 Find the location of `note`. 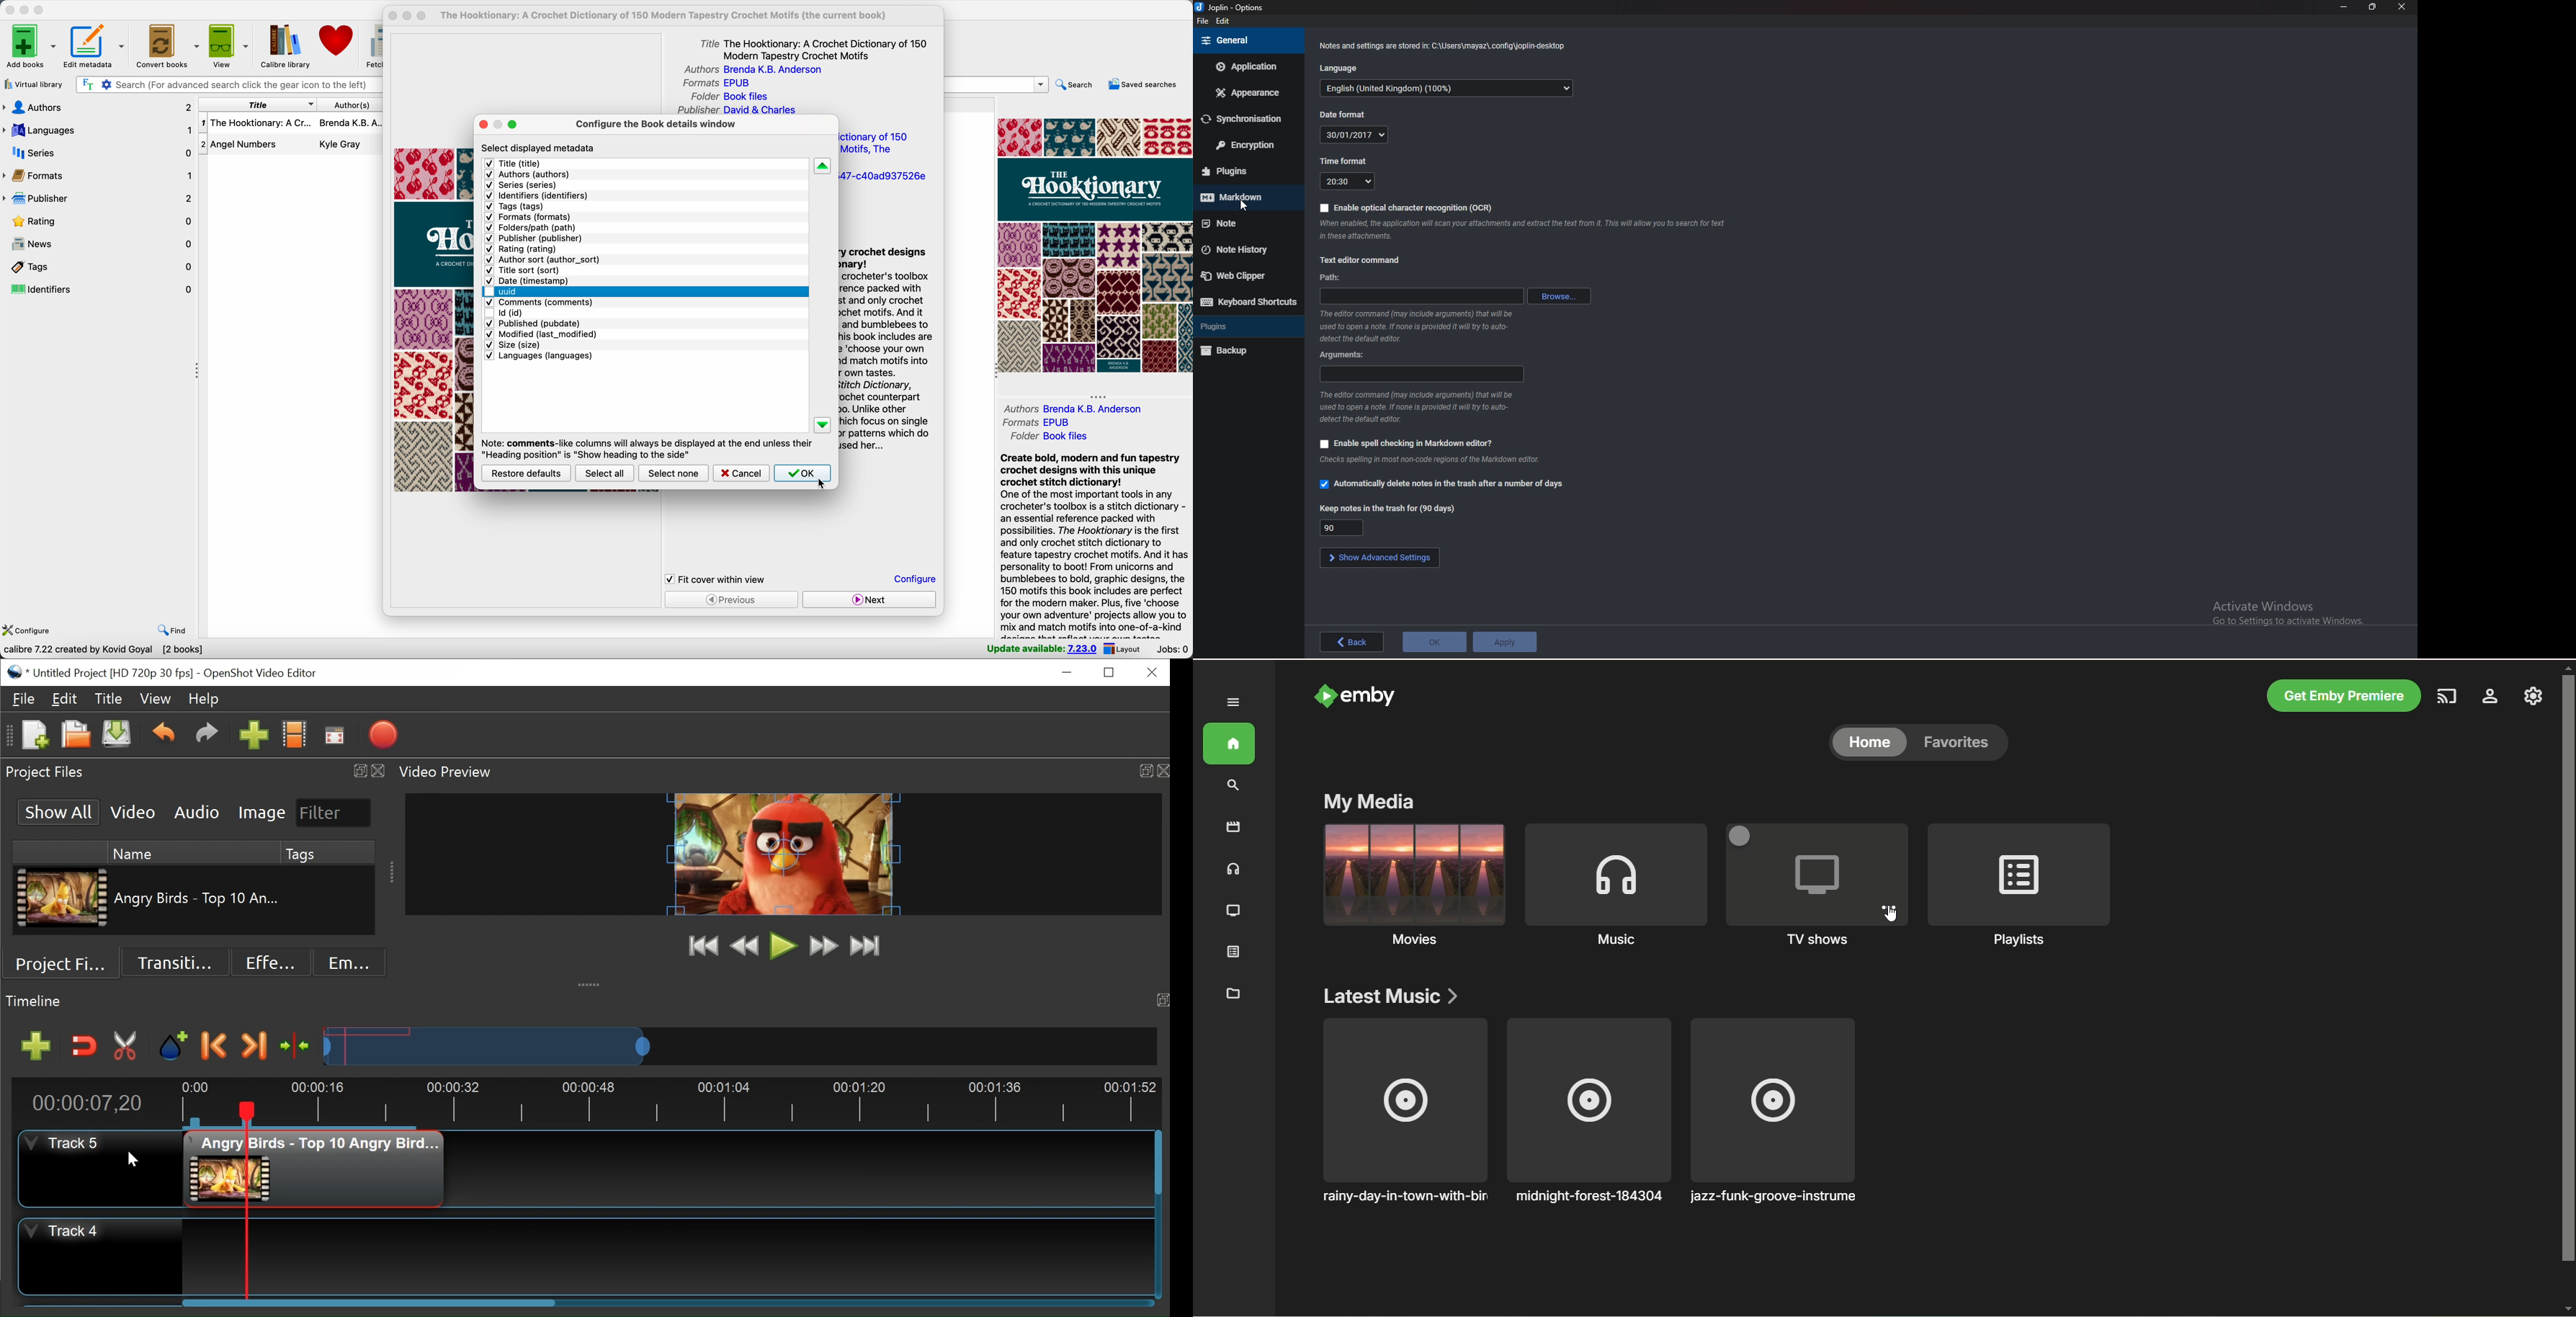

note is located at coordinates (1241, 223).